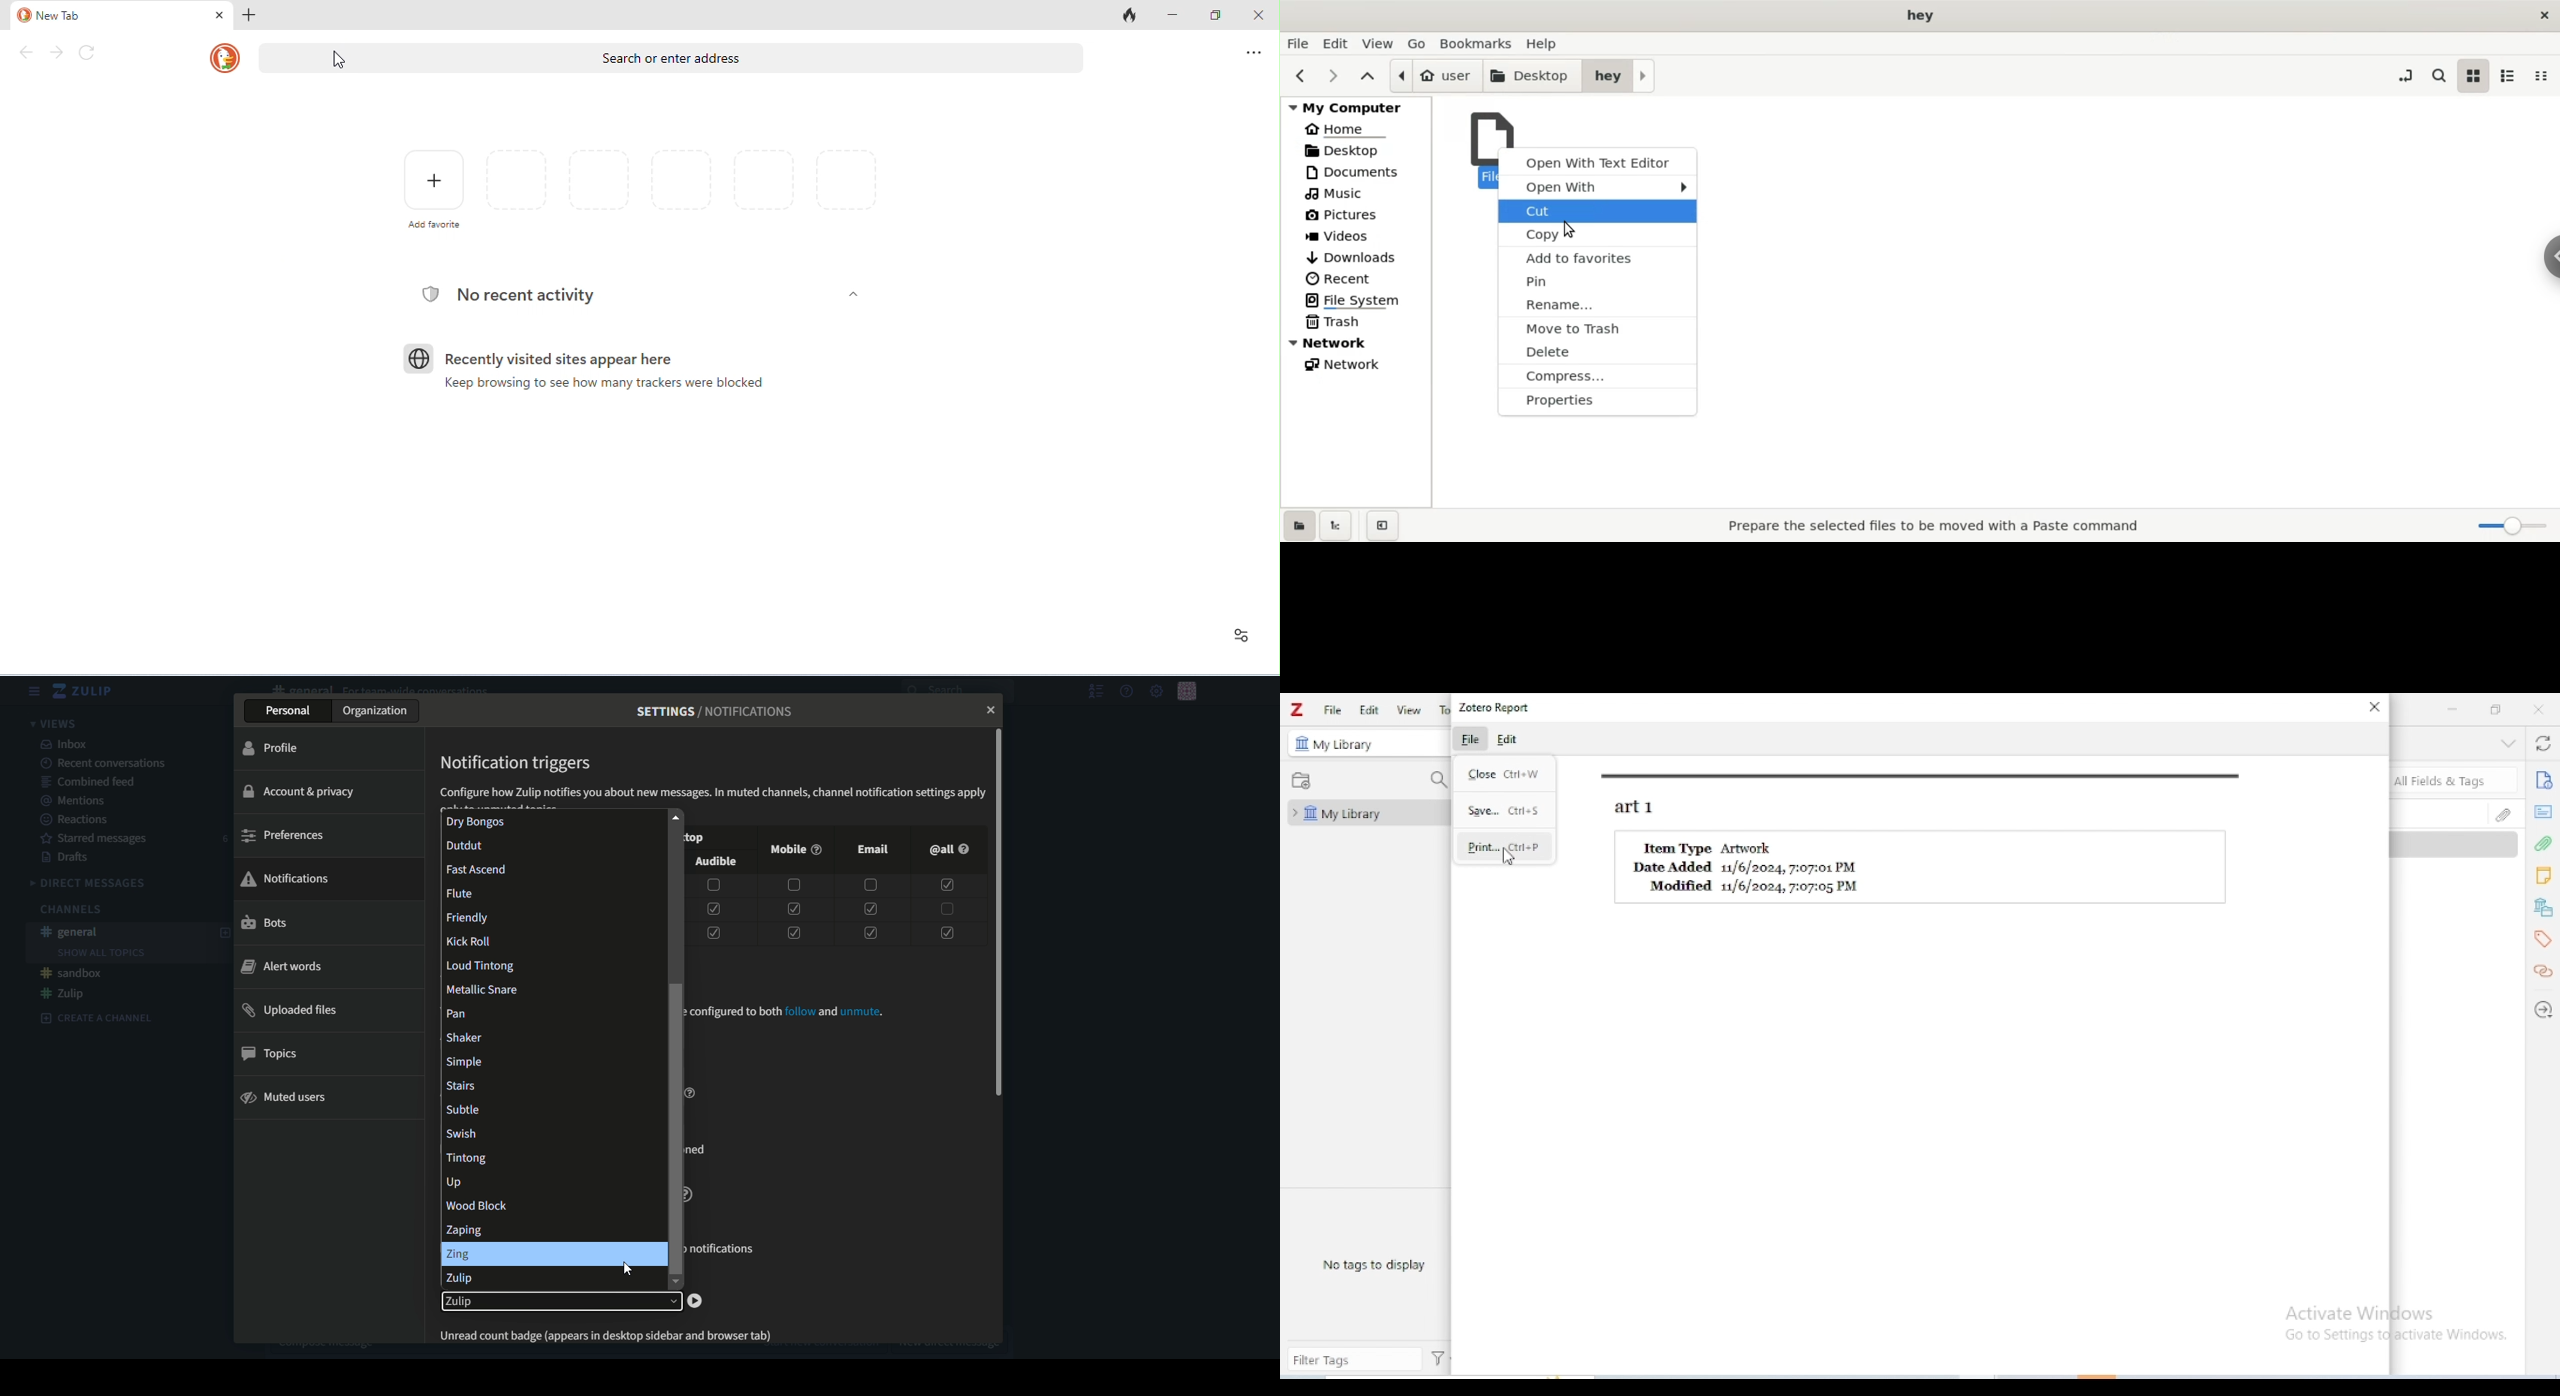 The height and width of the screenshot is (1400, 2576). What do you see at coordinates (1301, 77) in the screenshot?
I see `previous` at bounding box center [1301, 77].